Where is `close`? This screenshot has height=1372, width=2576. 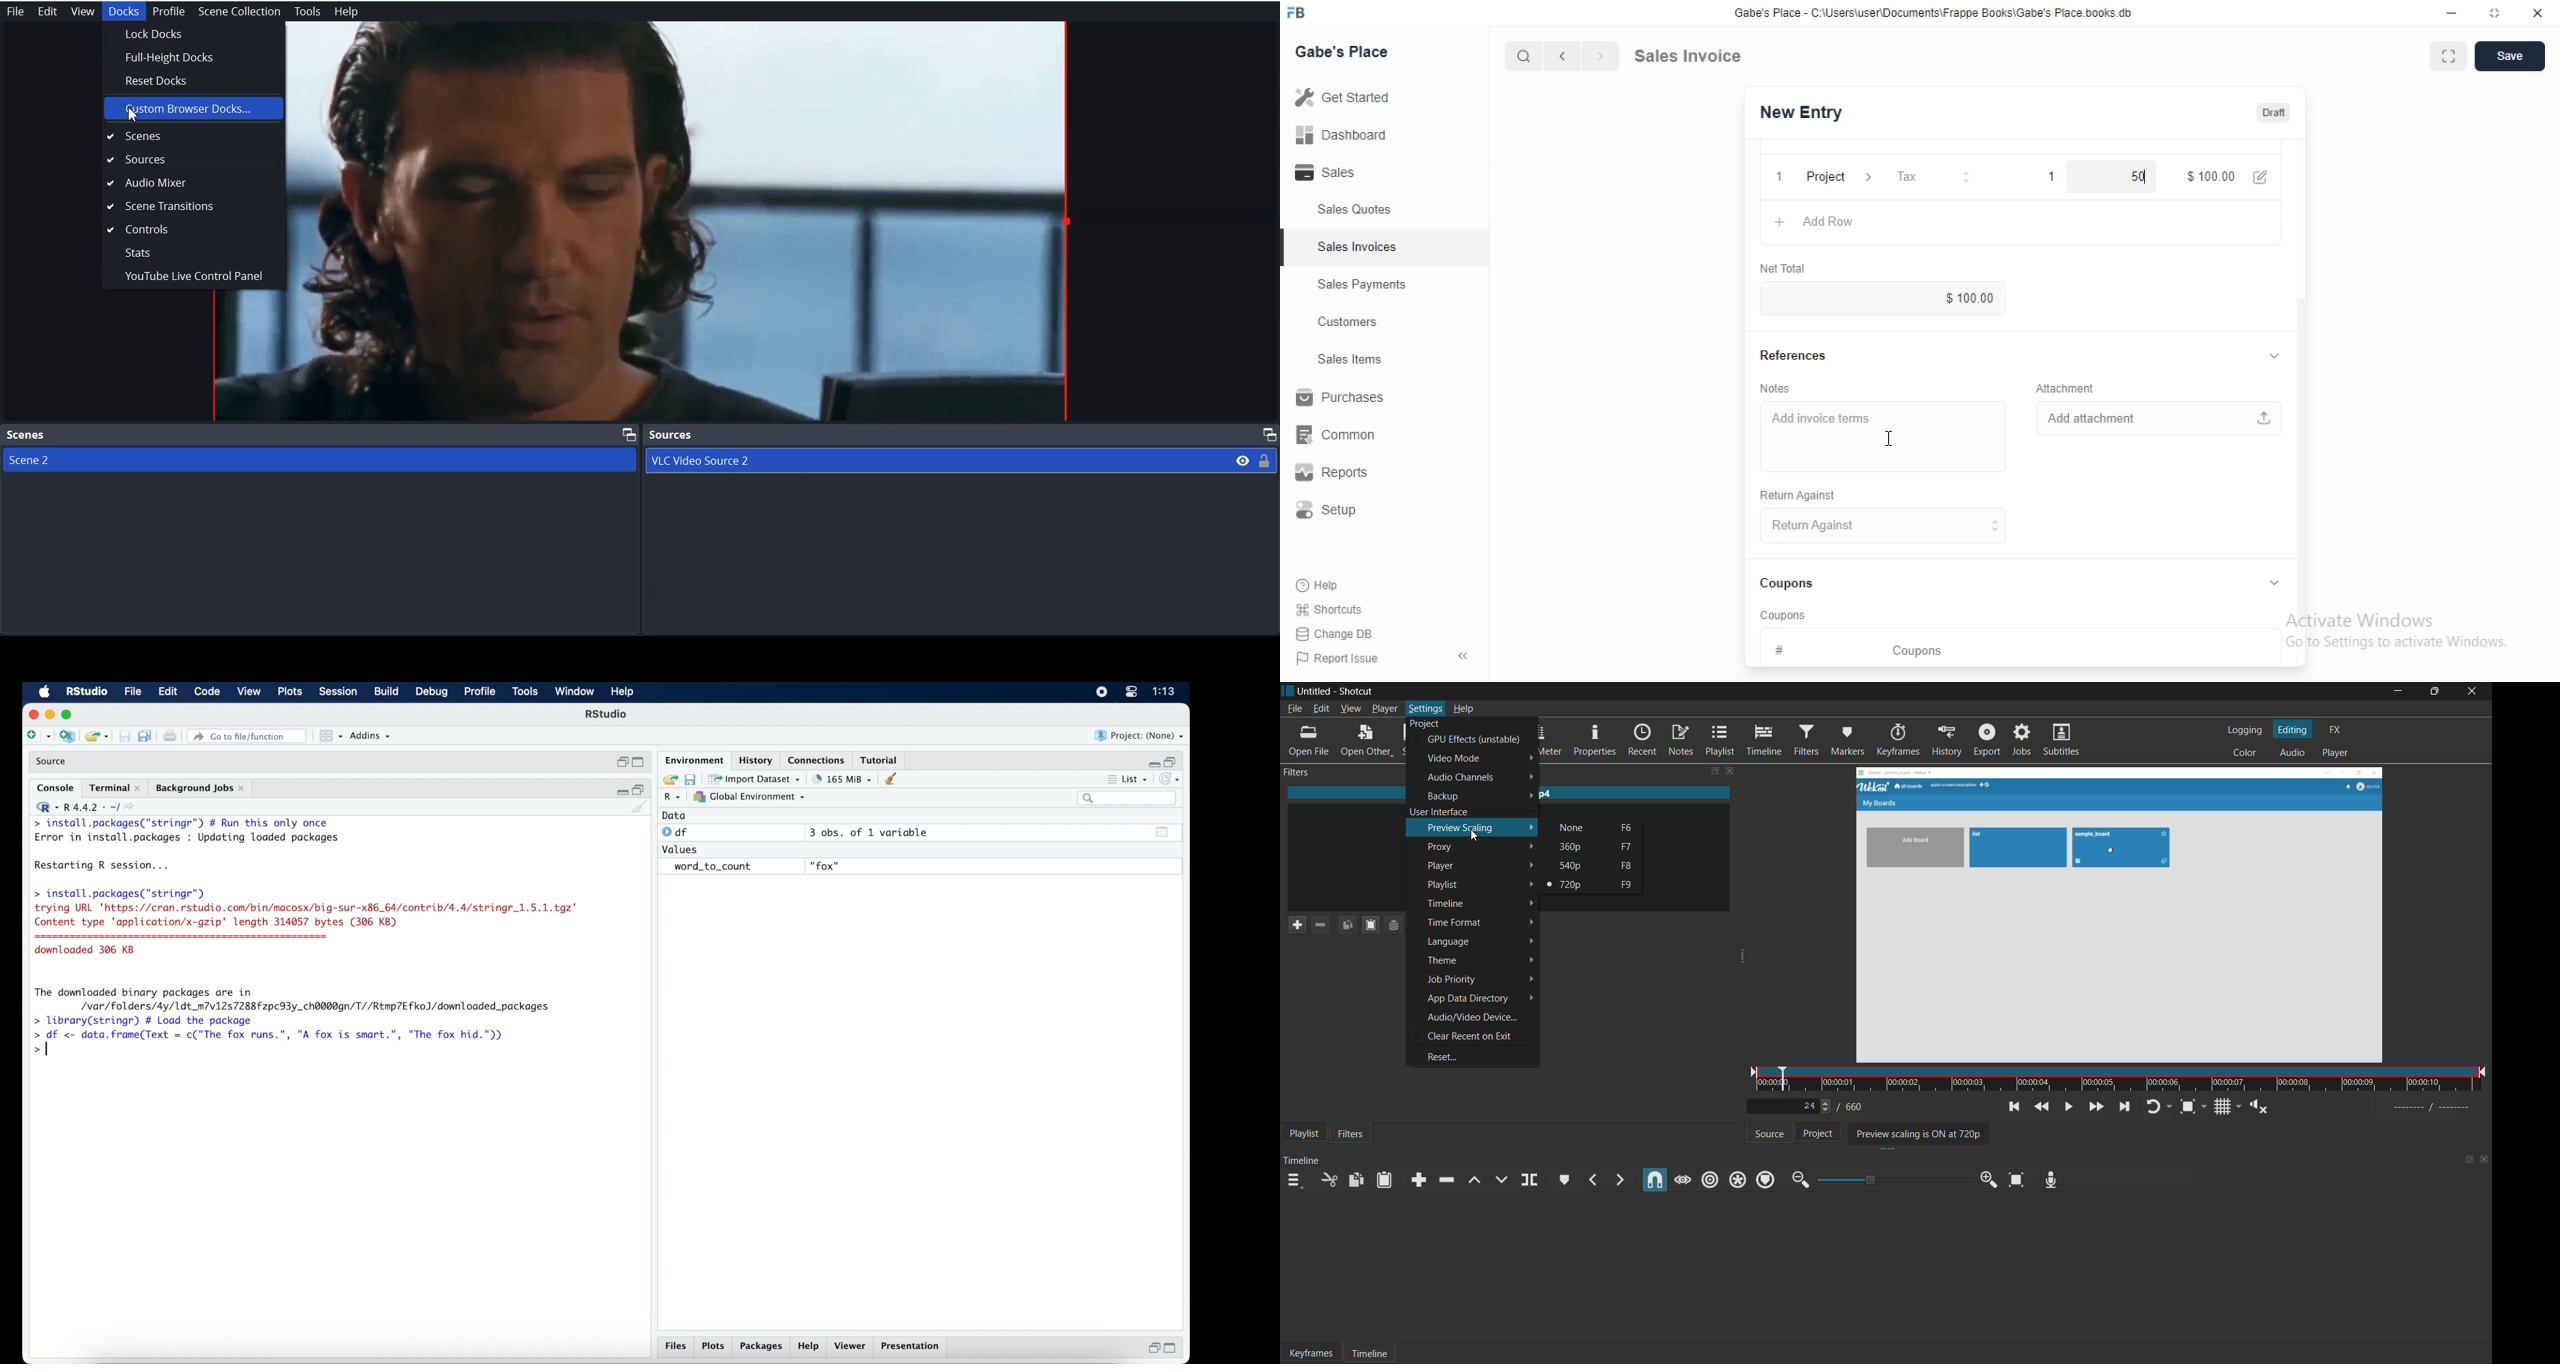 close is located at coordinates (32, 715).